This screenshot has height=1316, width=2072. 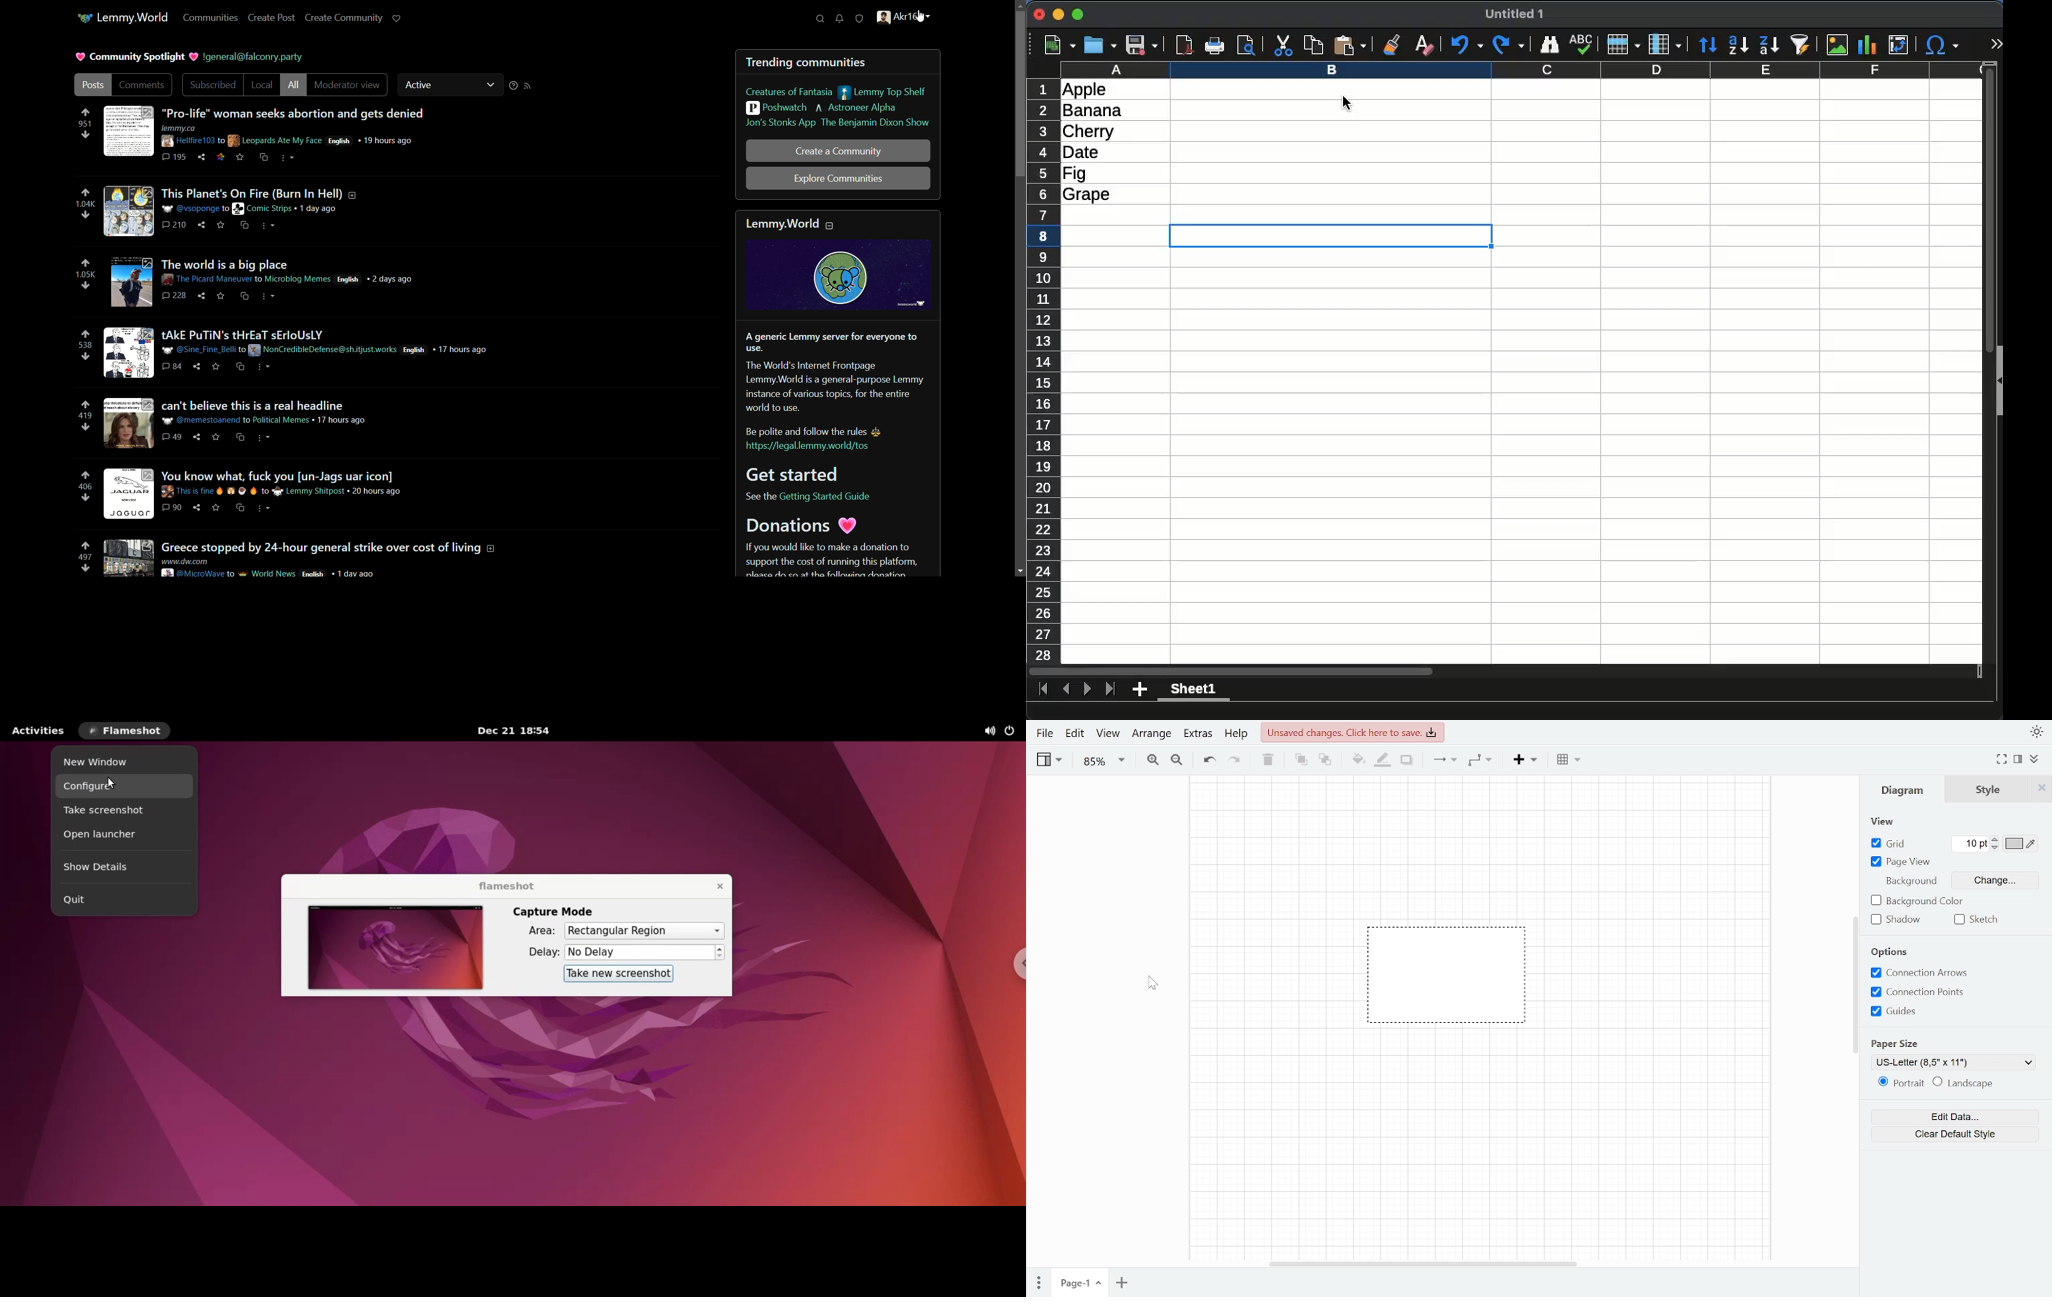 I want to click on unread reports, so click(x=859, y=19).